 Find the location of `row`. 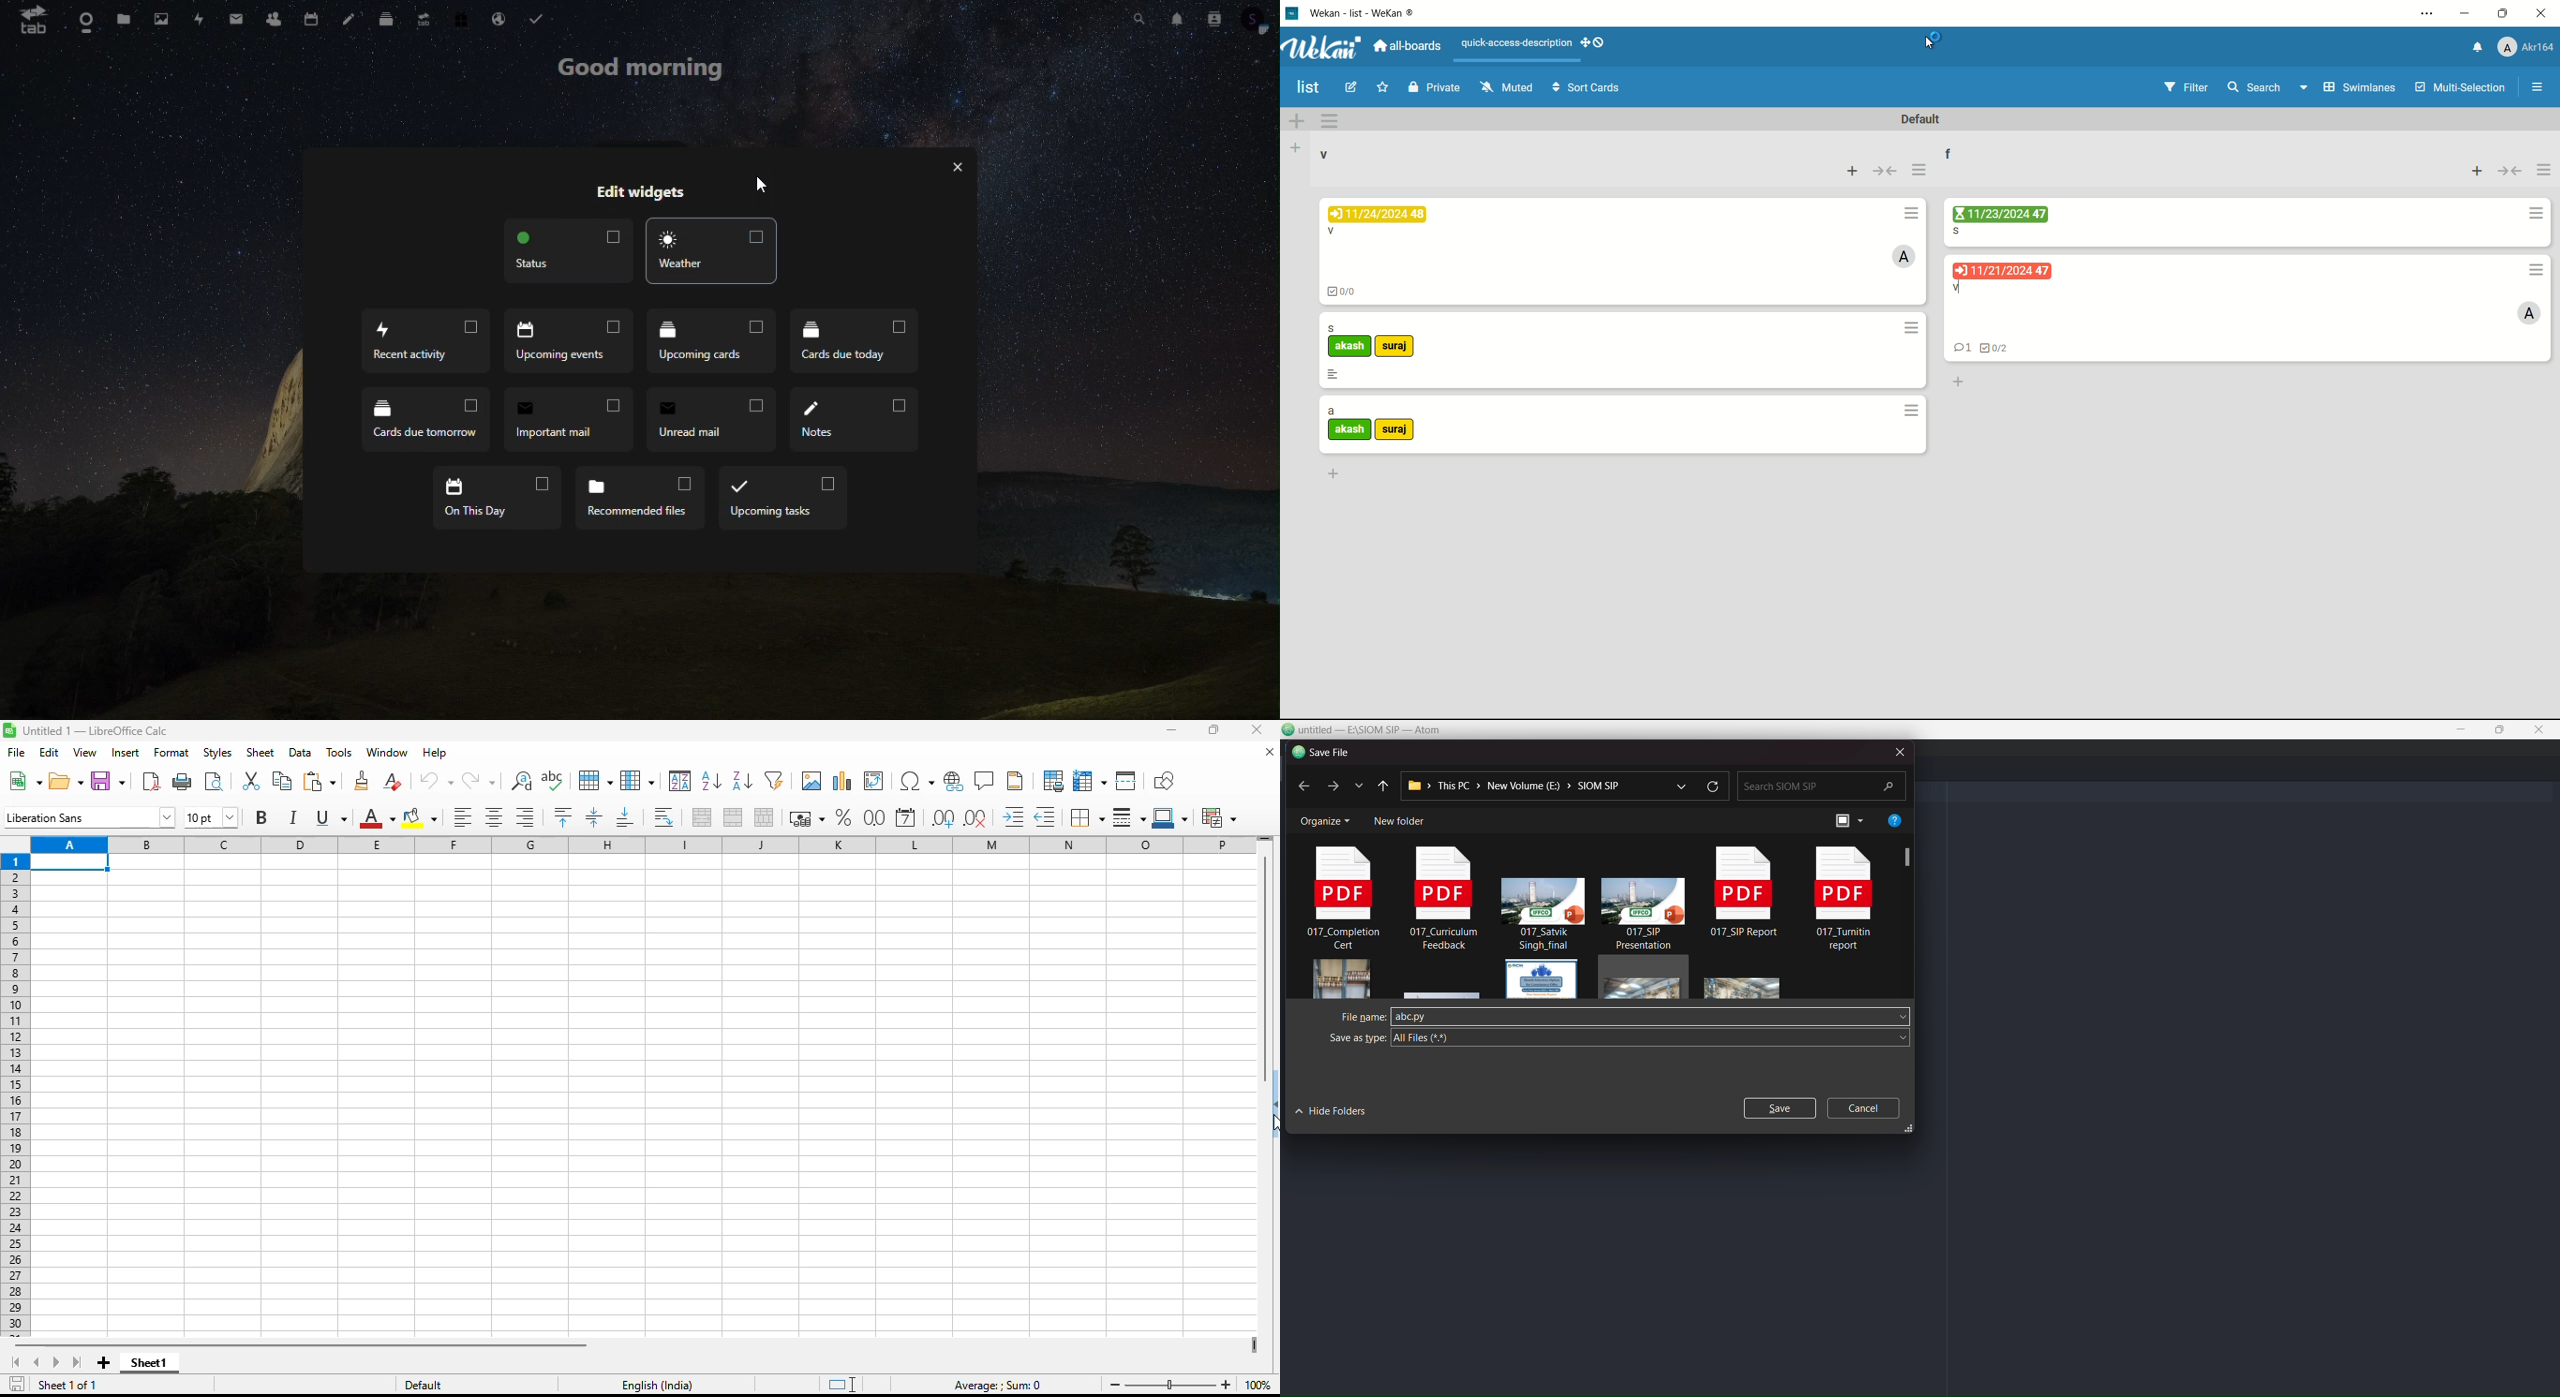

row is located at coordinates (595, 780).